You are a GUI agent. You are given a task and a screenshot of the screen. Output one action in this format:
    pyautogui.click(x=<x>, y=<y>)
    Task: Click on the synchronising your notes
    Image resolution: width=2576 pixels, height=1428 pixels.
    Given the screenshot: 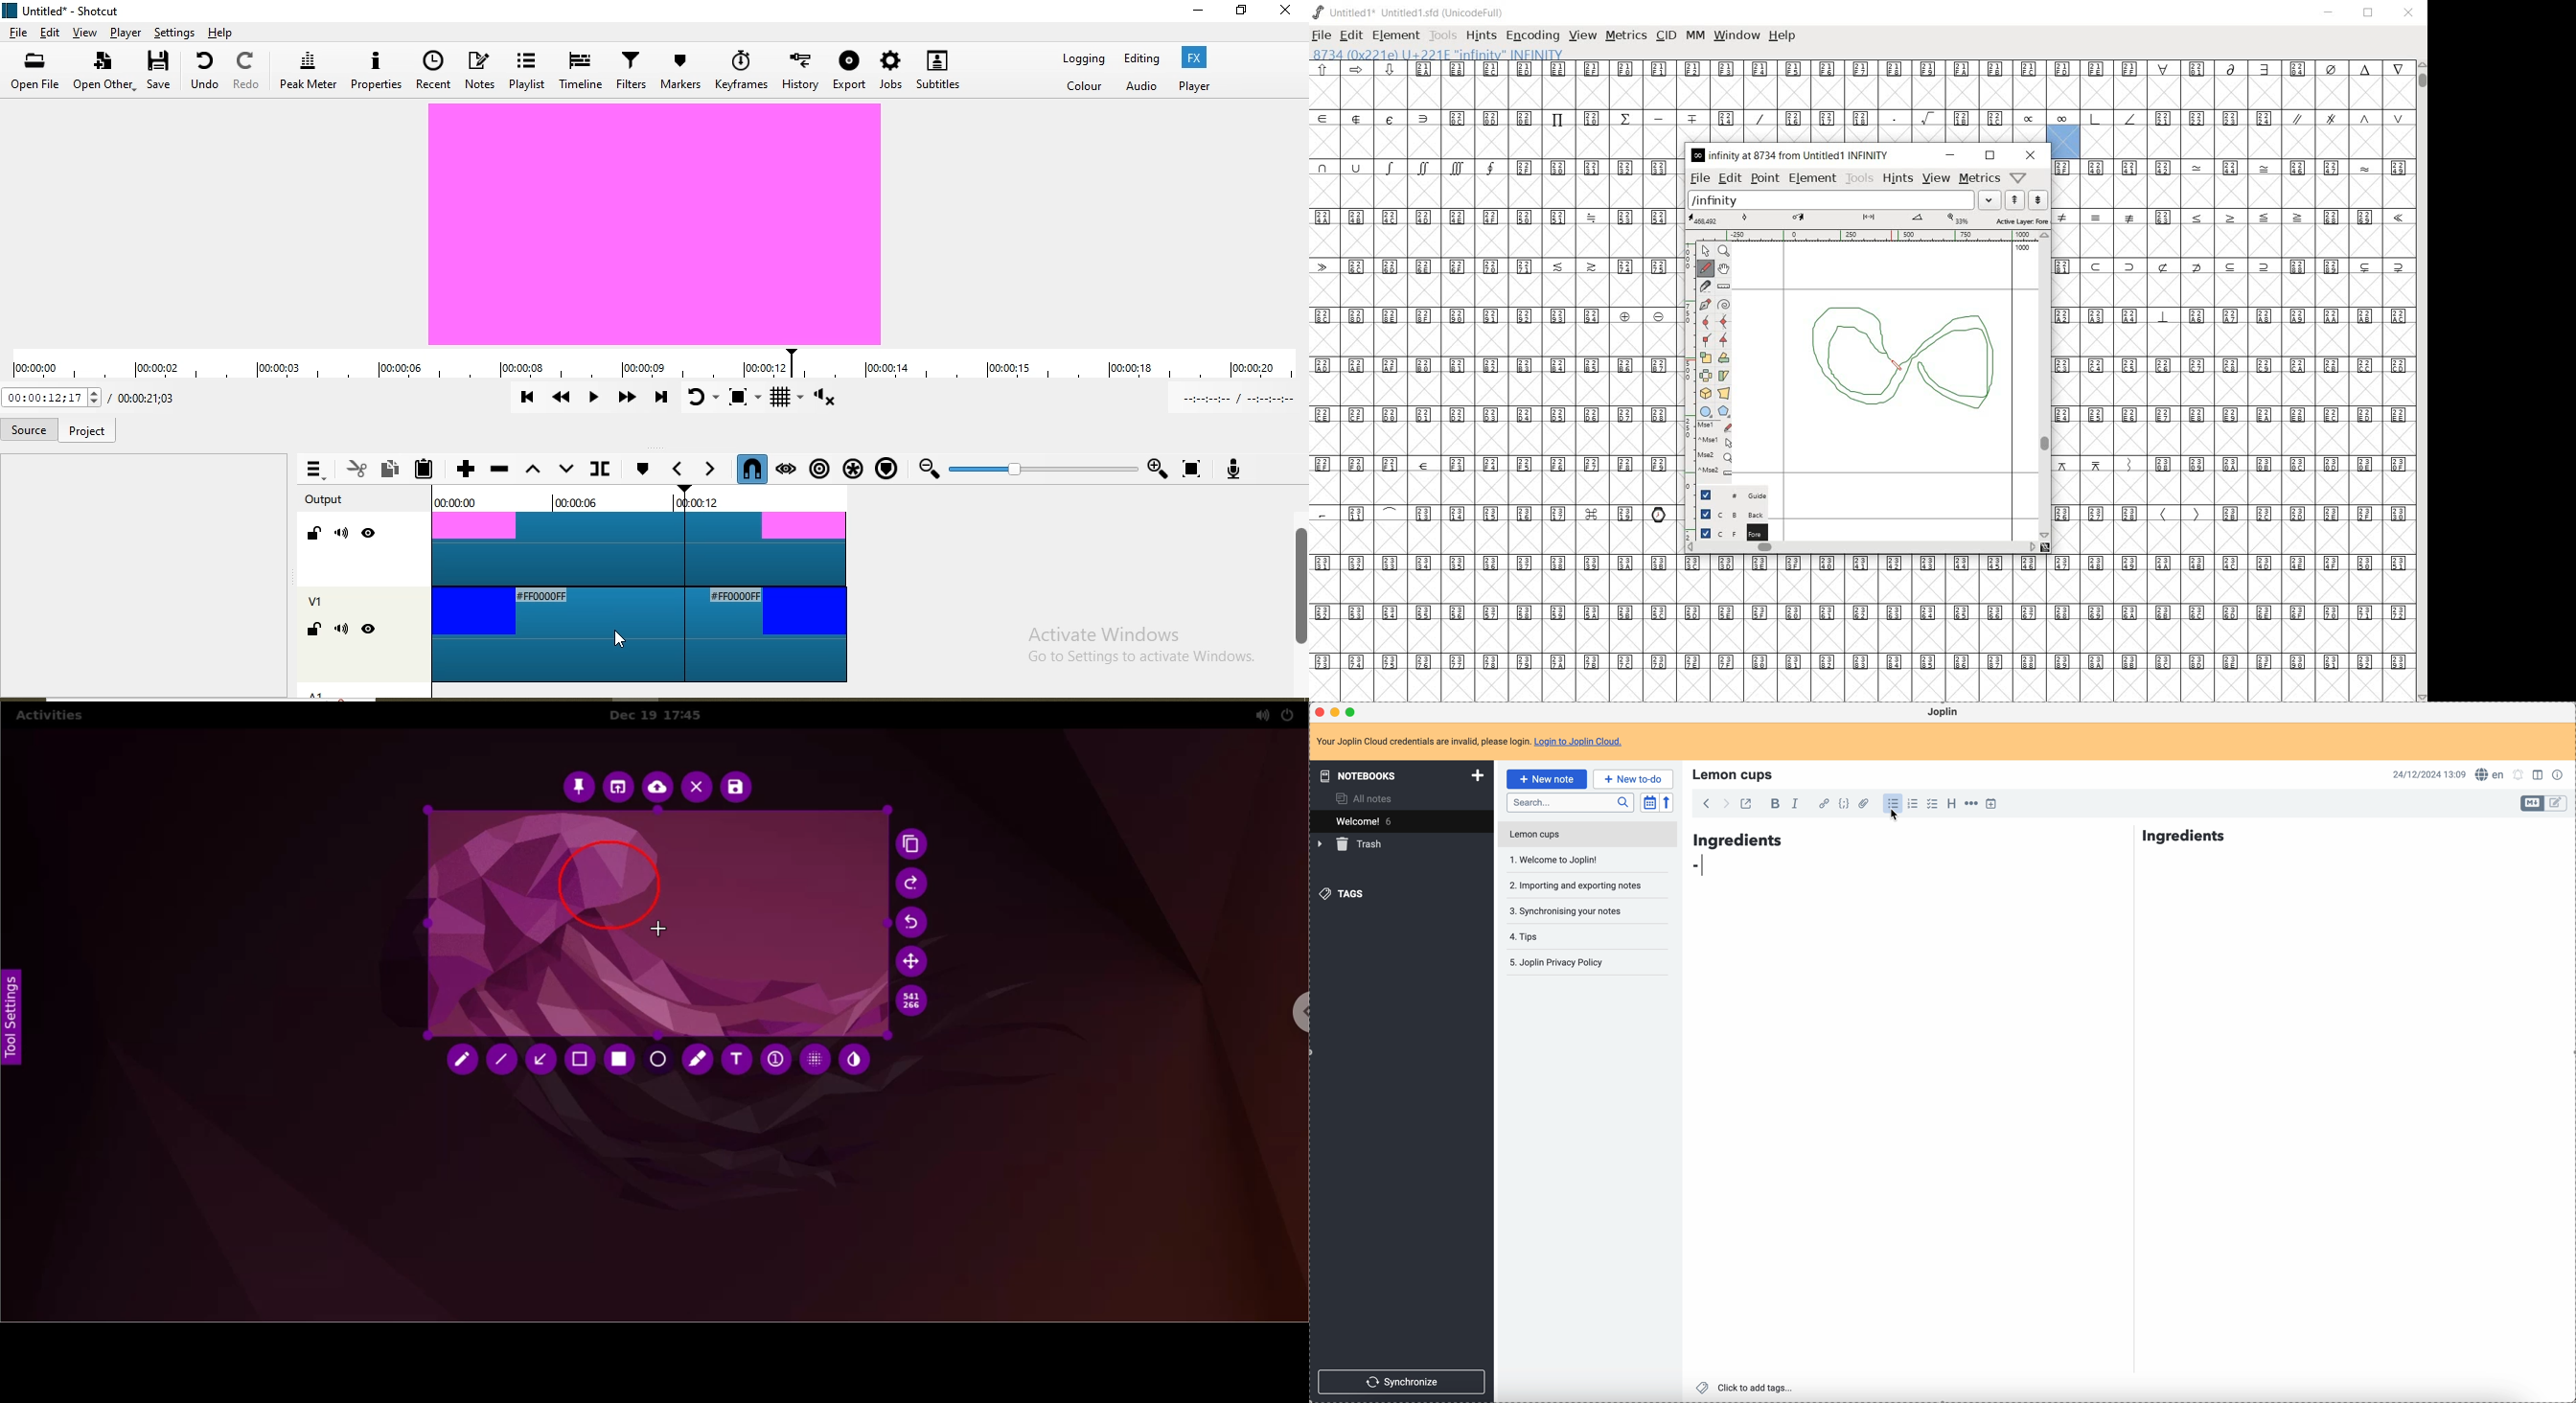 What is the action you would take?
    pyautogui.click(x=1565, y=910)
    